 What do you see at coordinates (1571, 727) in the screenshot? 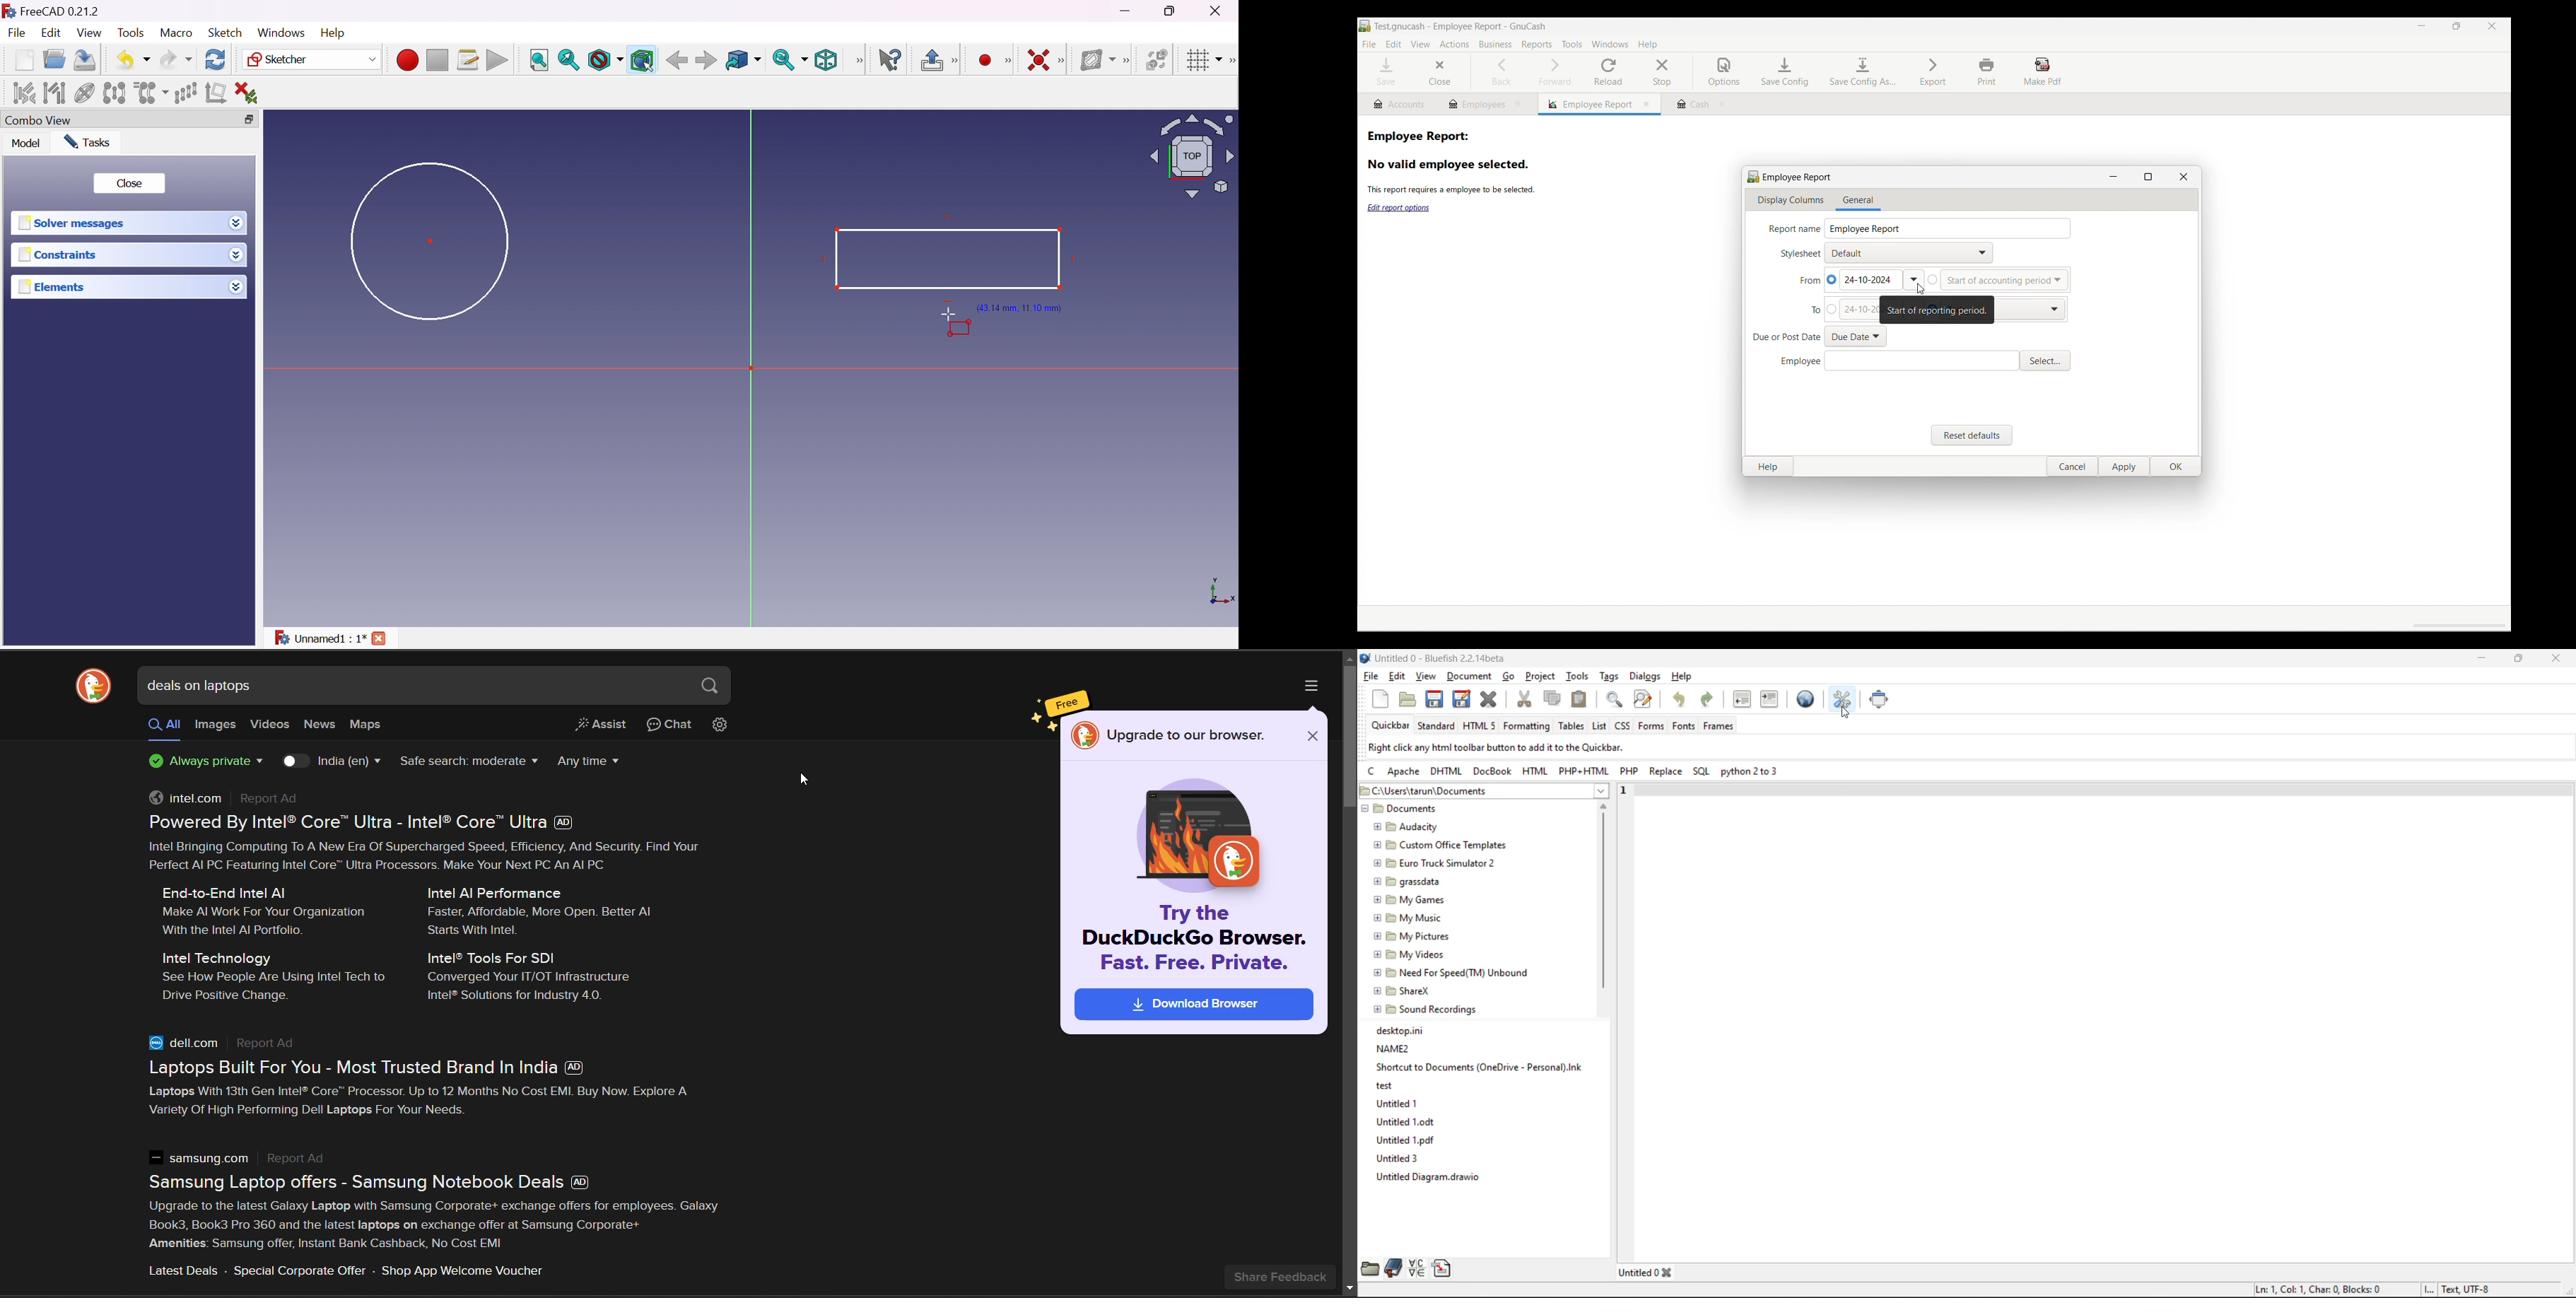
I see `tables` at bounding box center [1571, 727].